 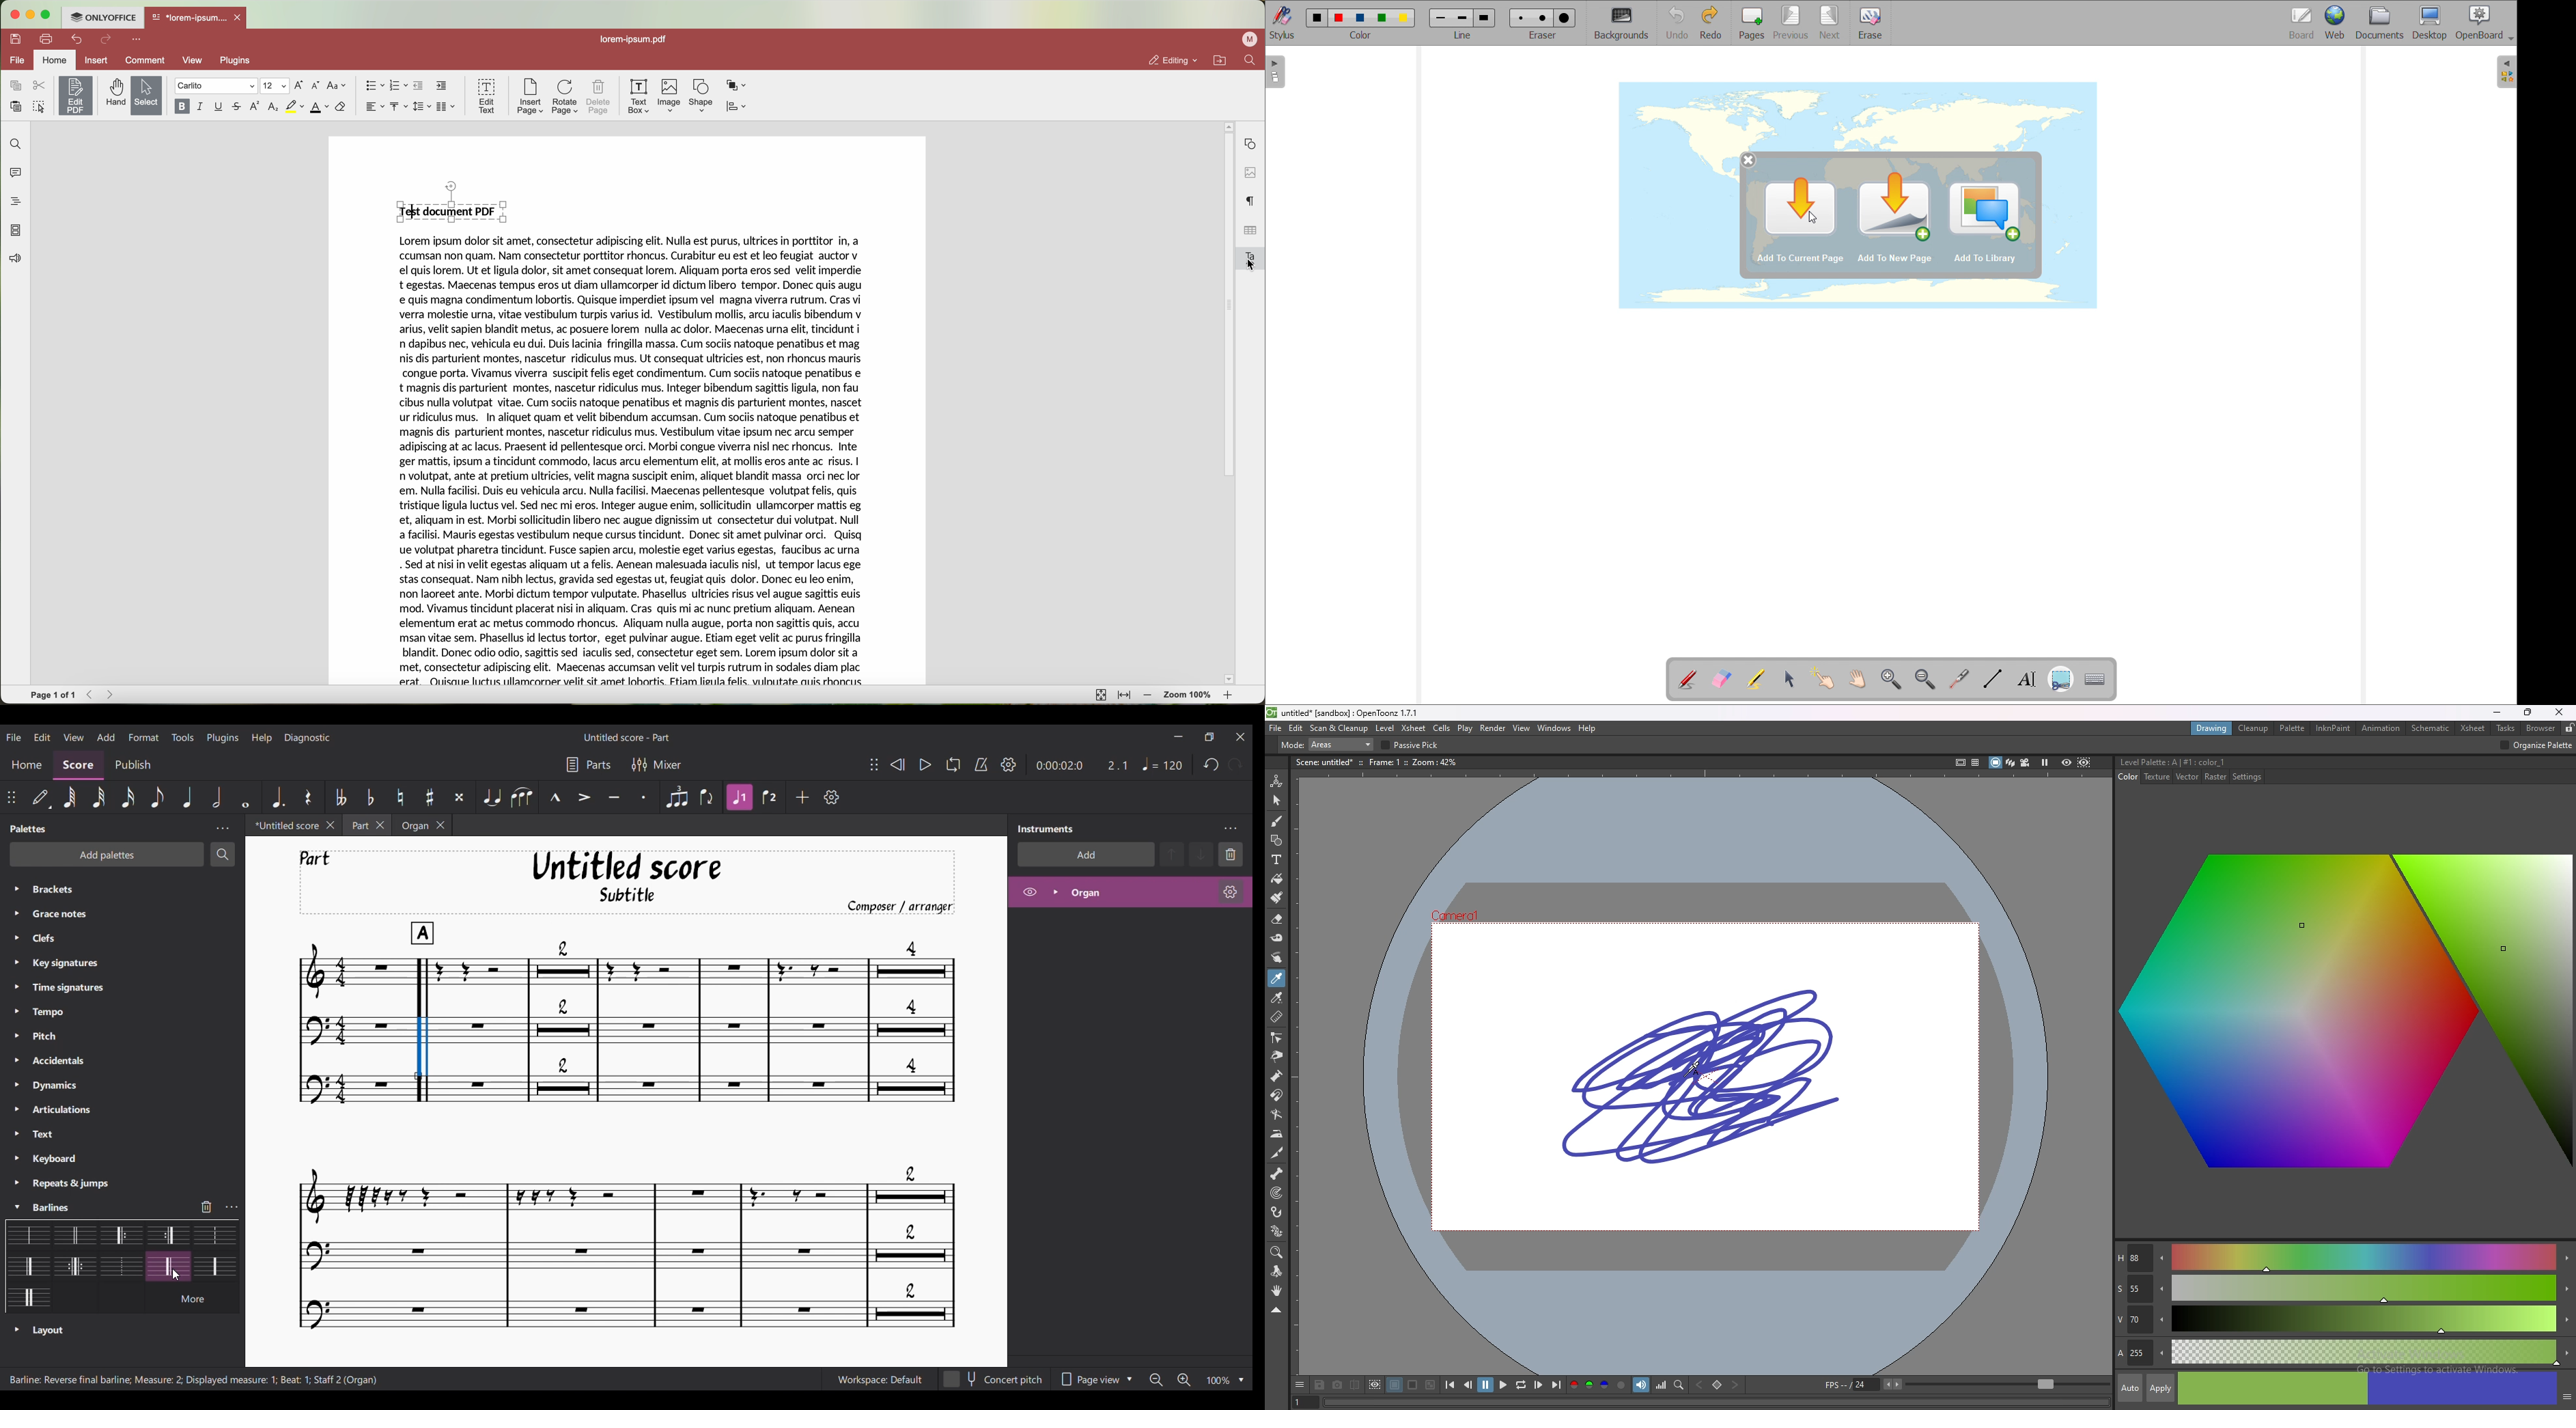 What do you see at coordinates (10, 797) in the screenshot?
I see `Click to change position of toolbar attached` at bounding box center [10, 797].